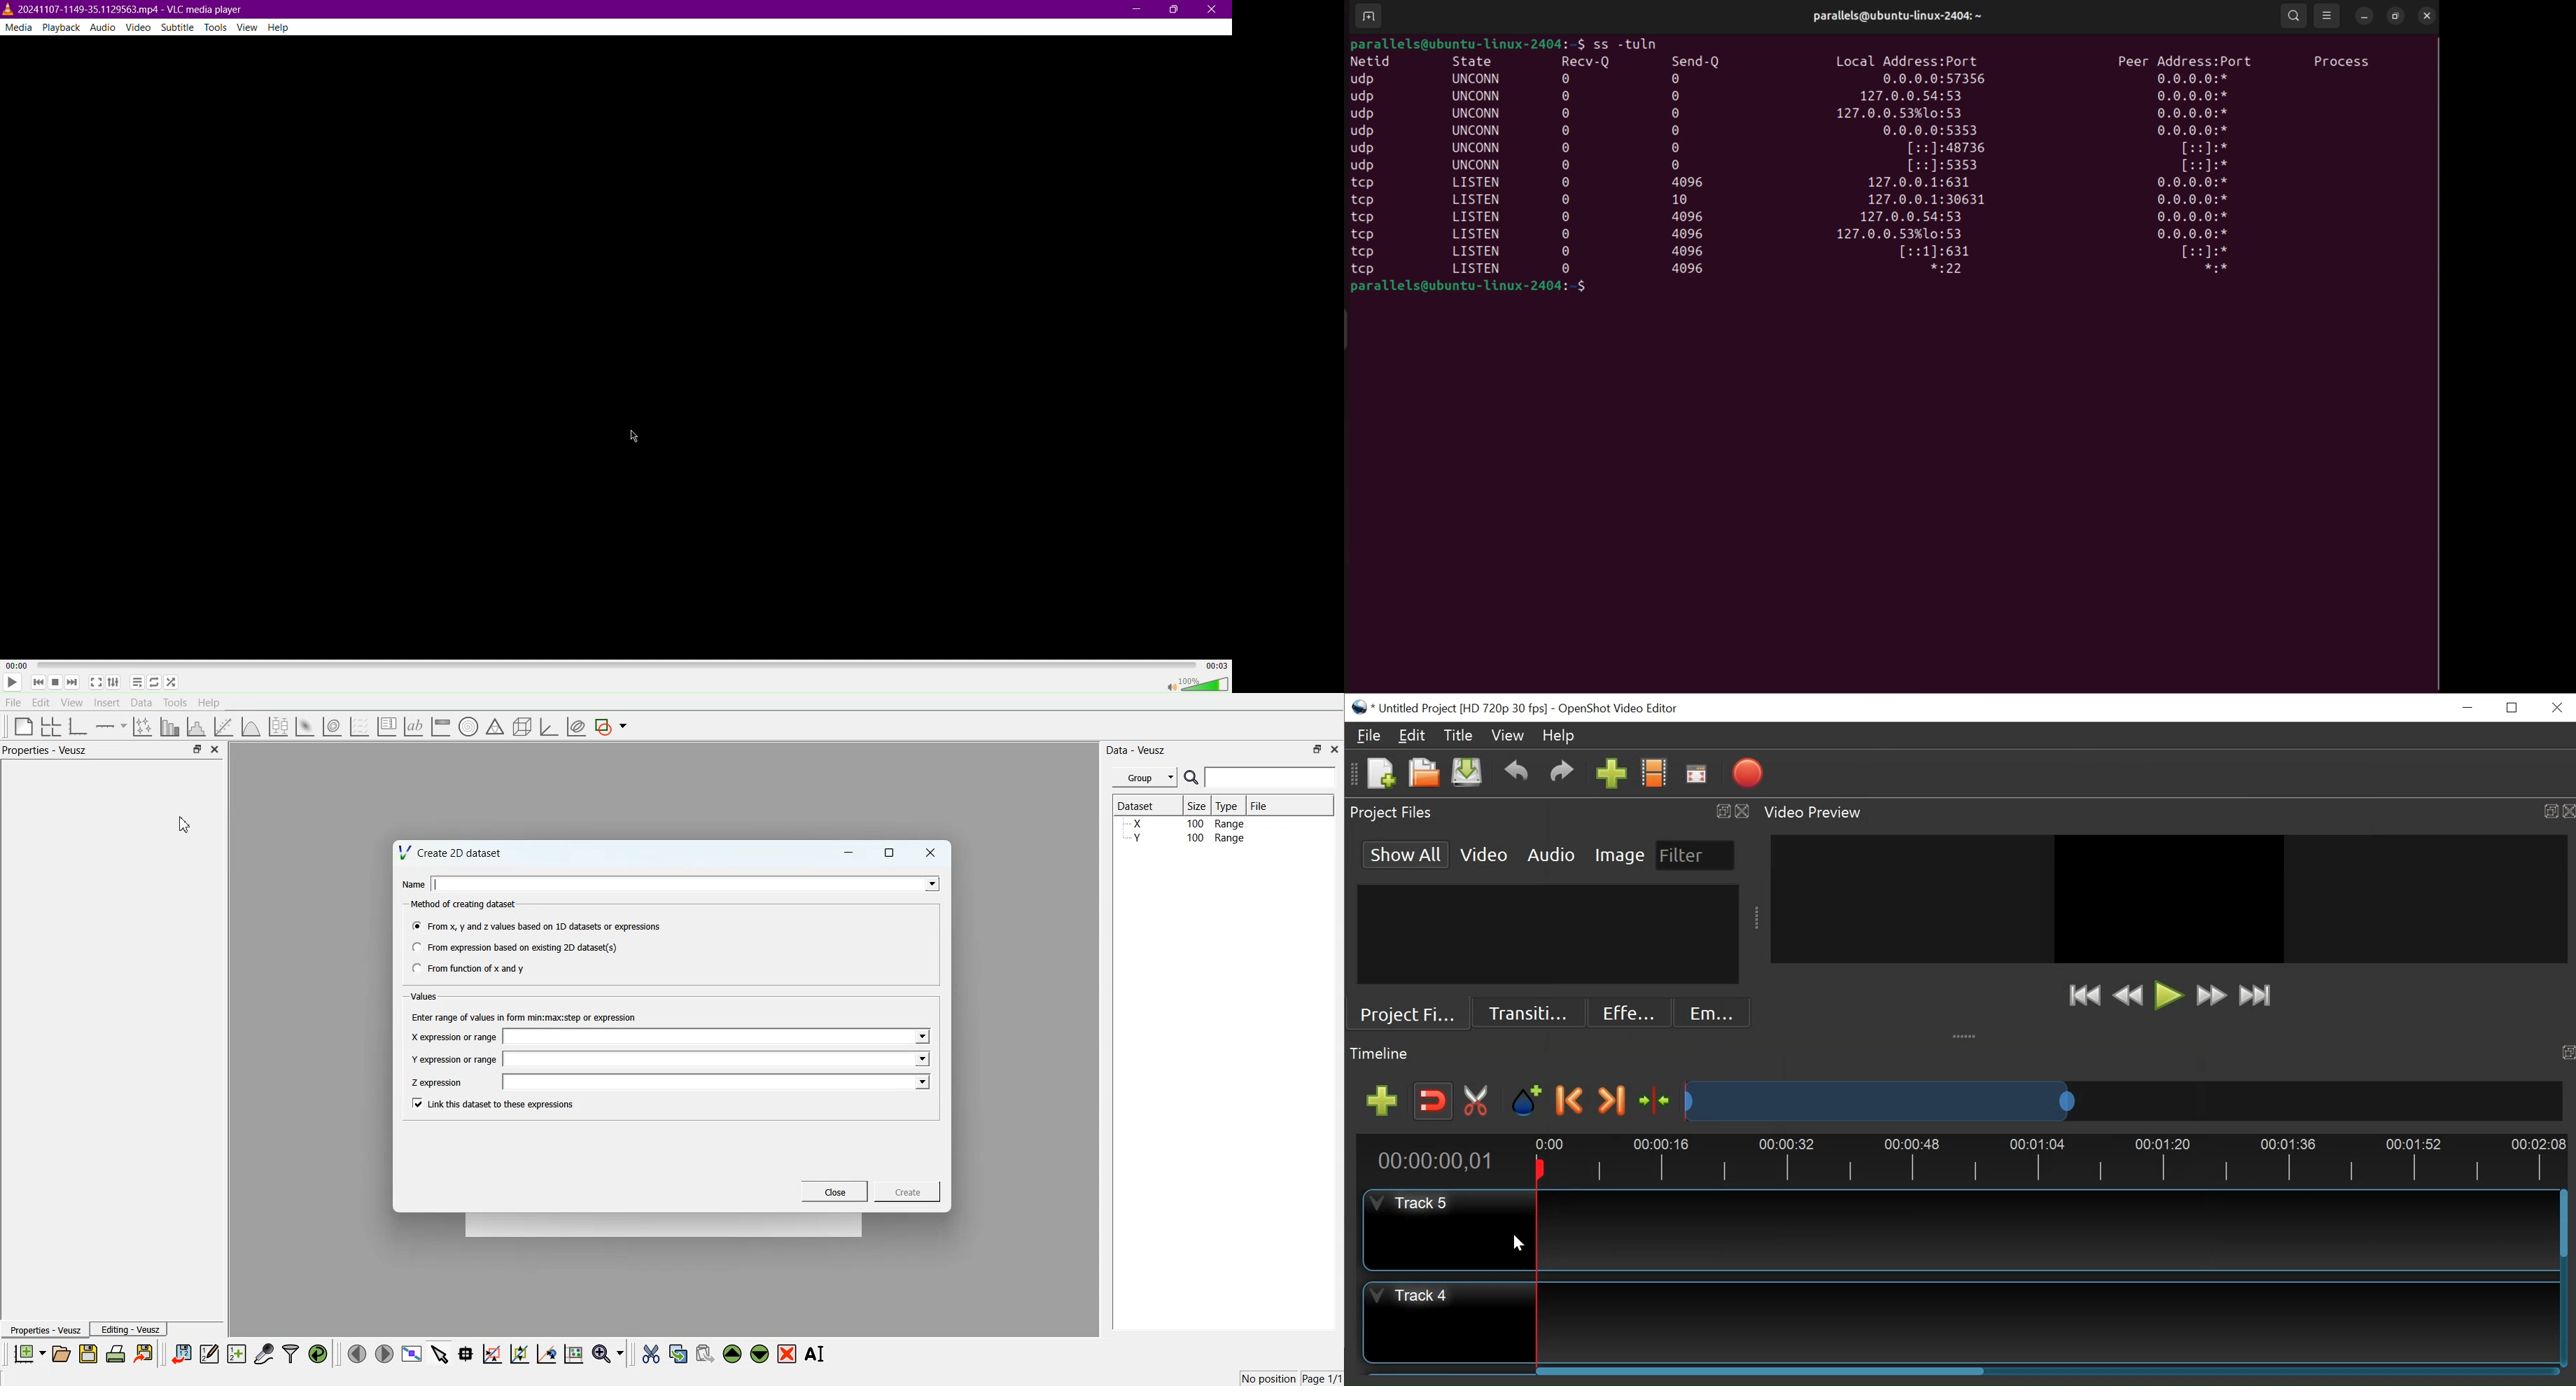 The width and height of the screenshot is (2576, 1400). I want to click on New document, so click(29, 1353).